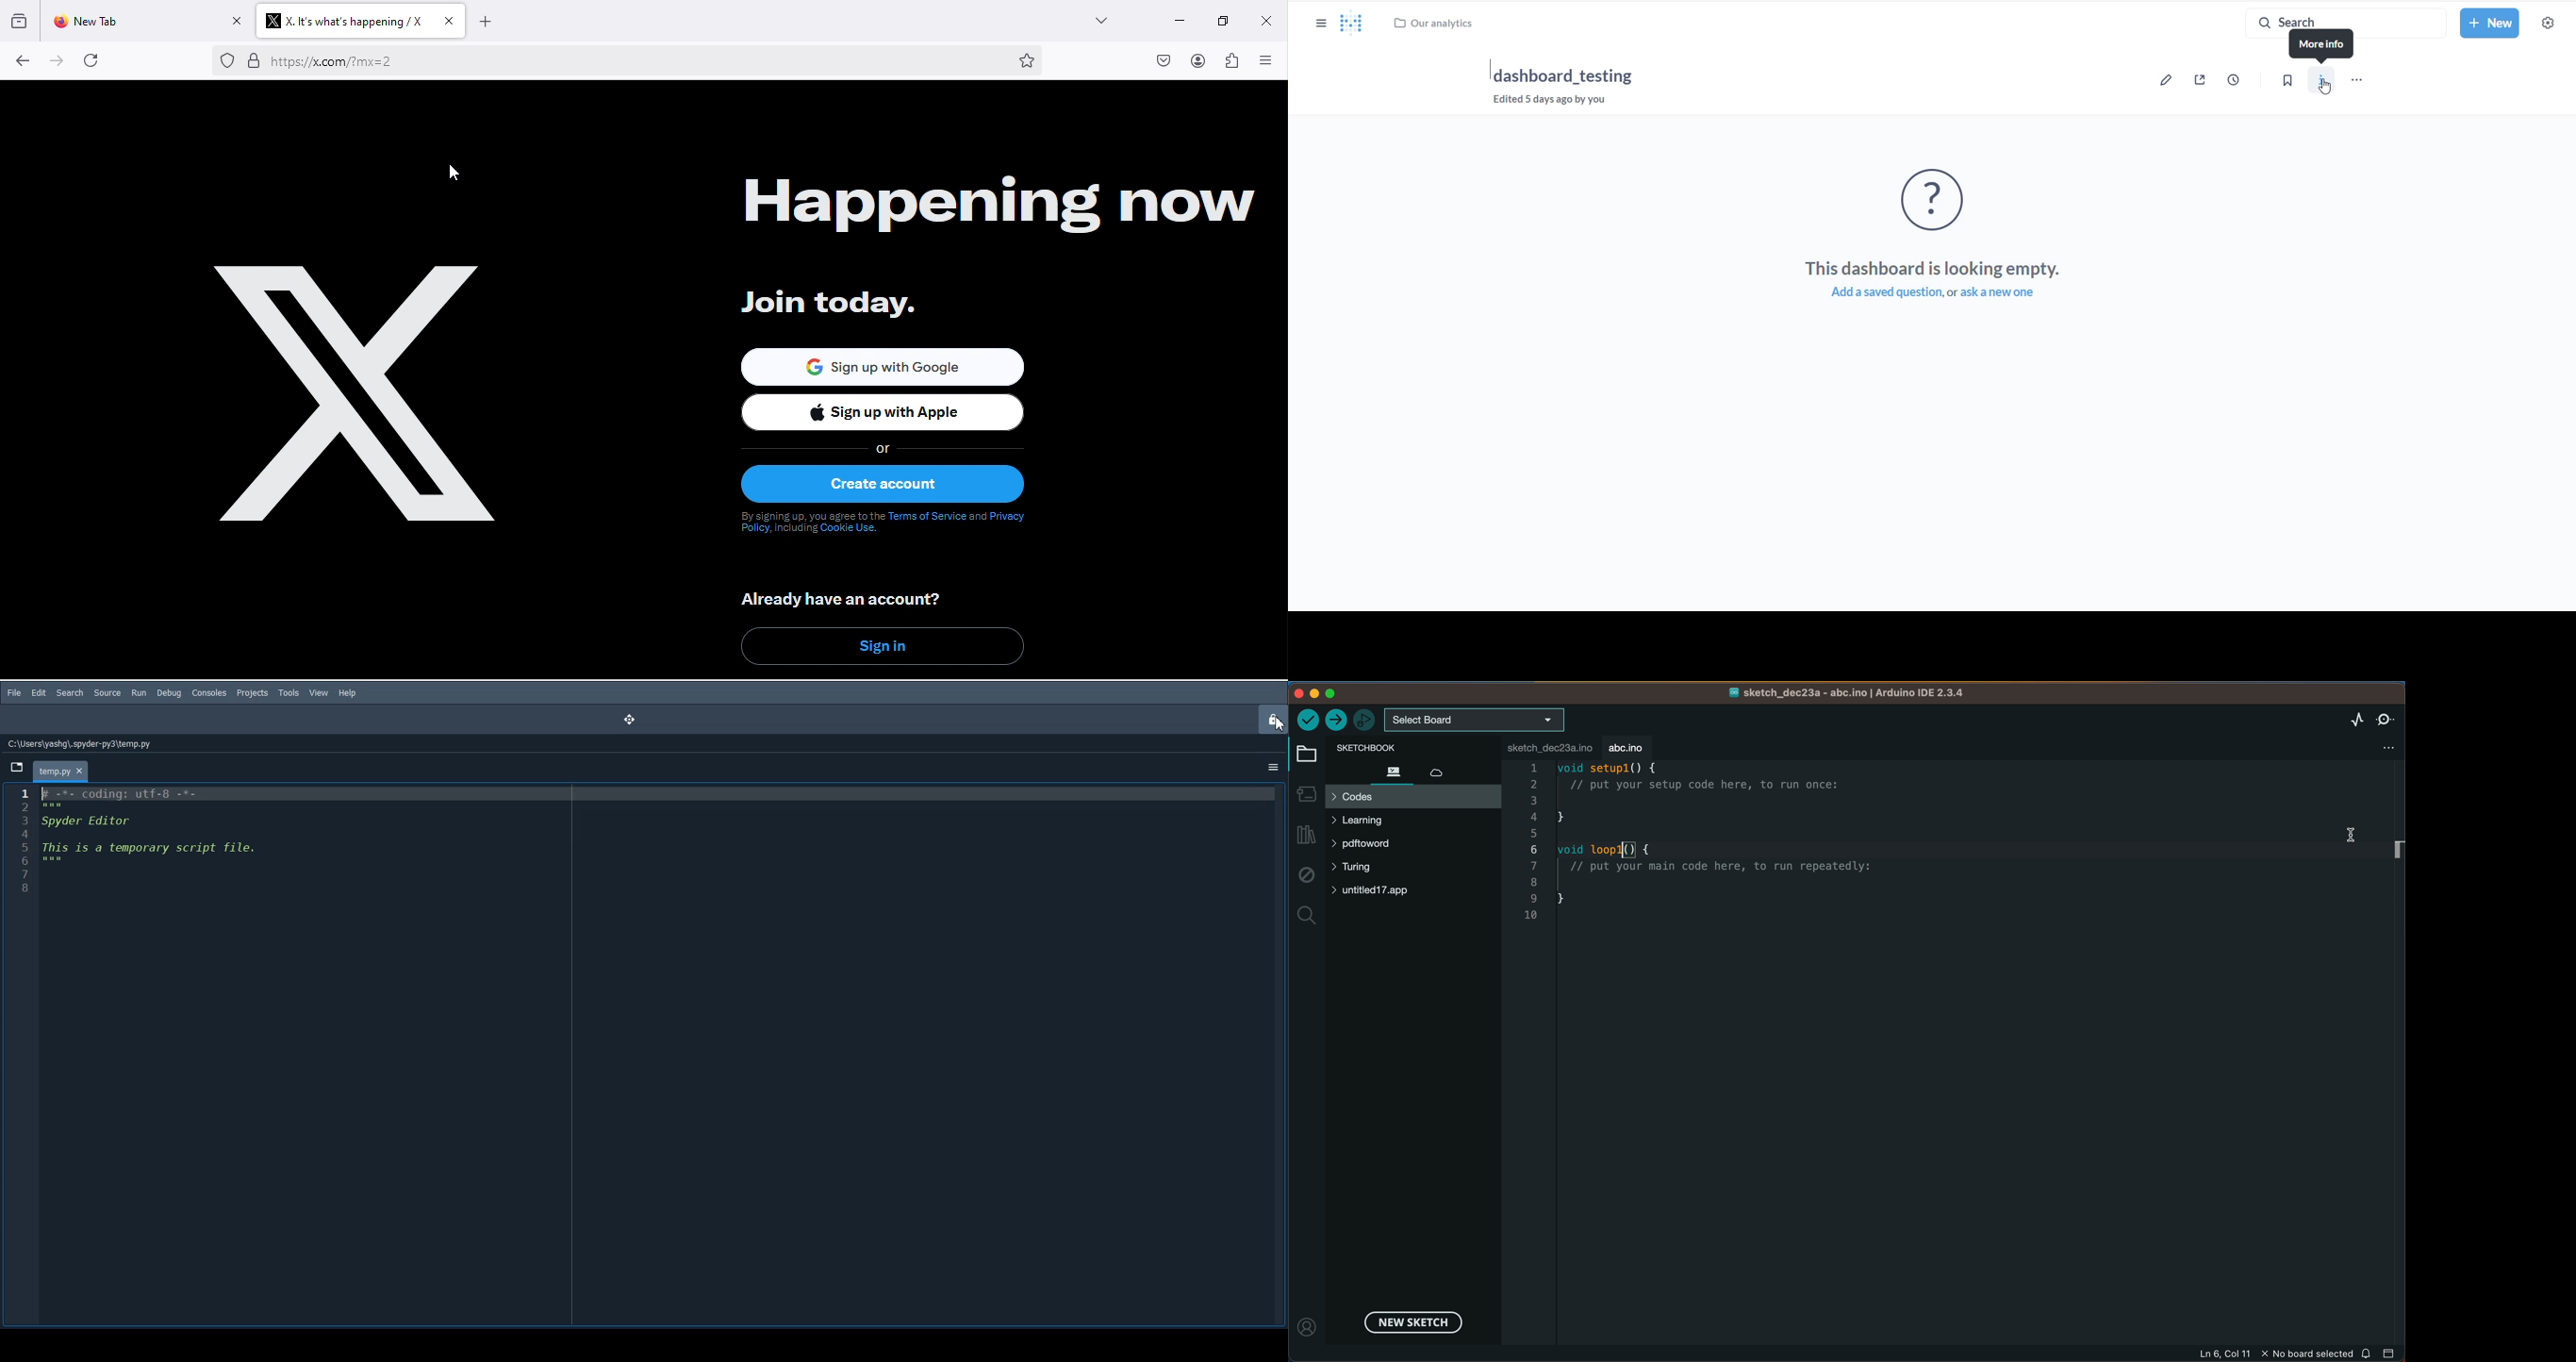  I want to click on cursor, so click(2328, 87).